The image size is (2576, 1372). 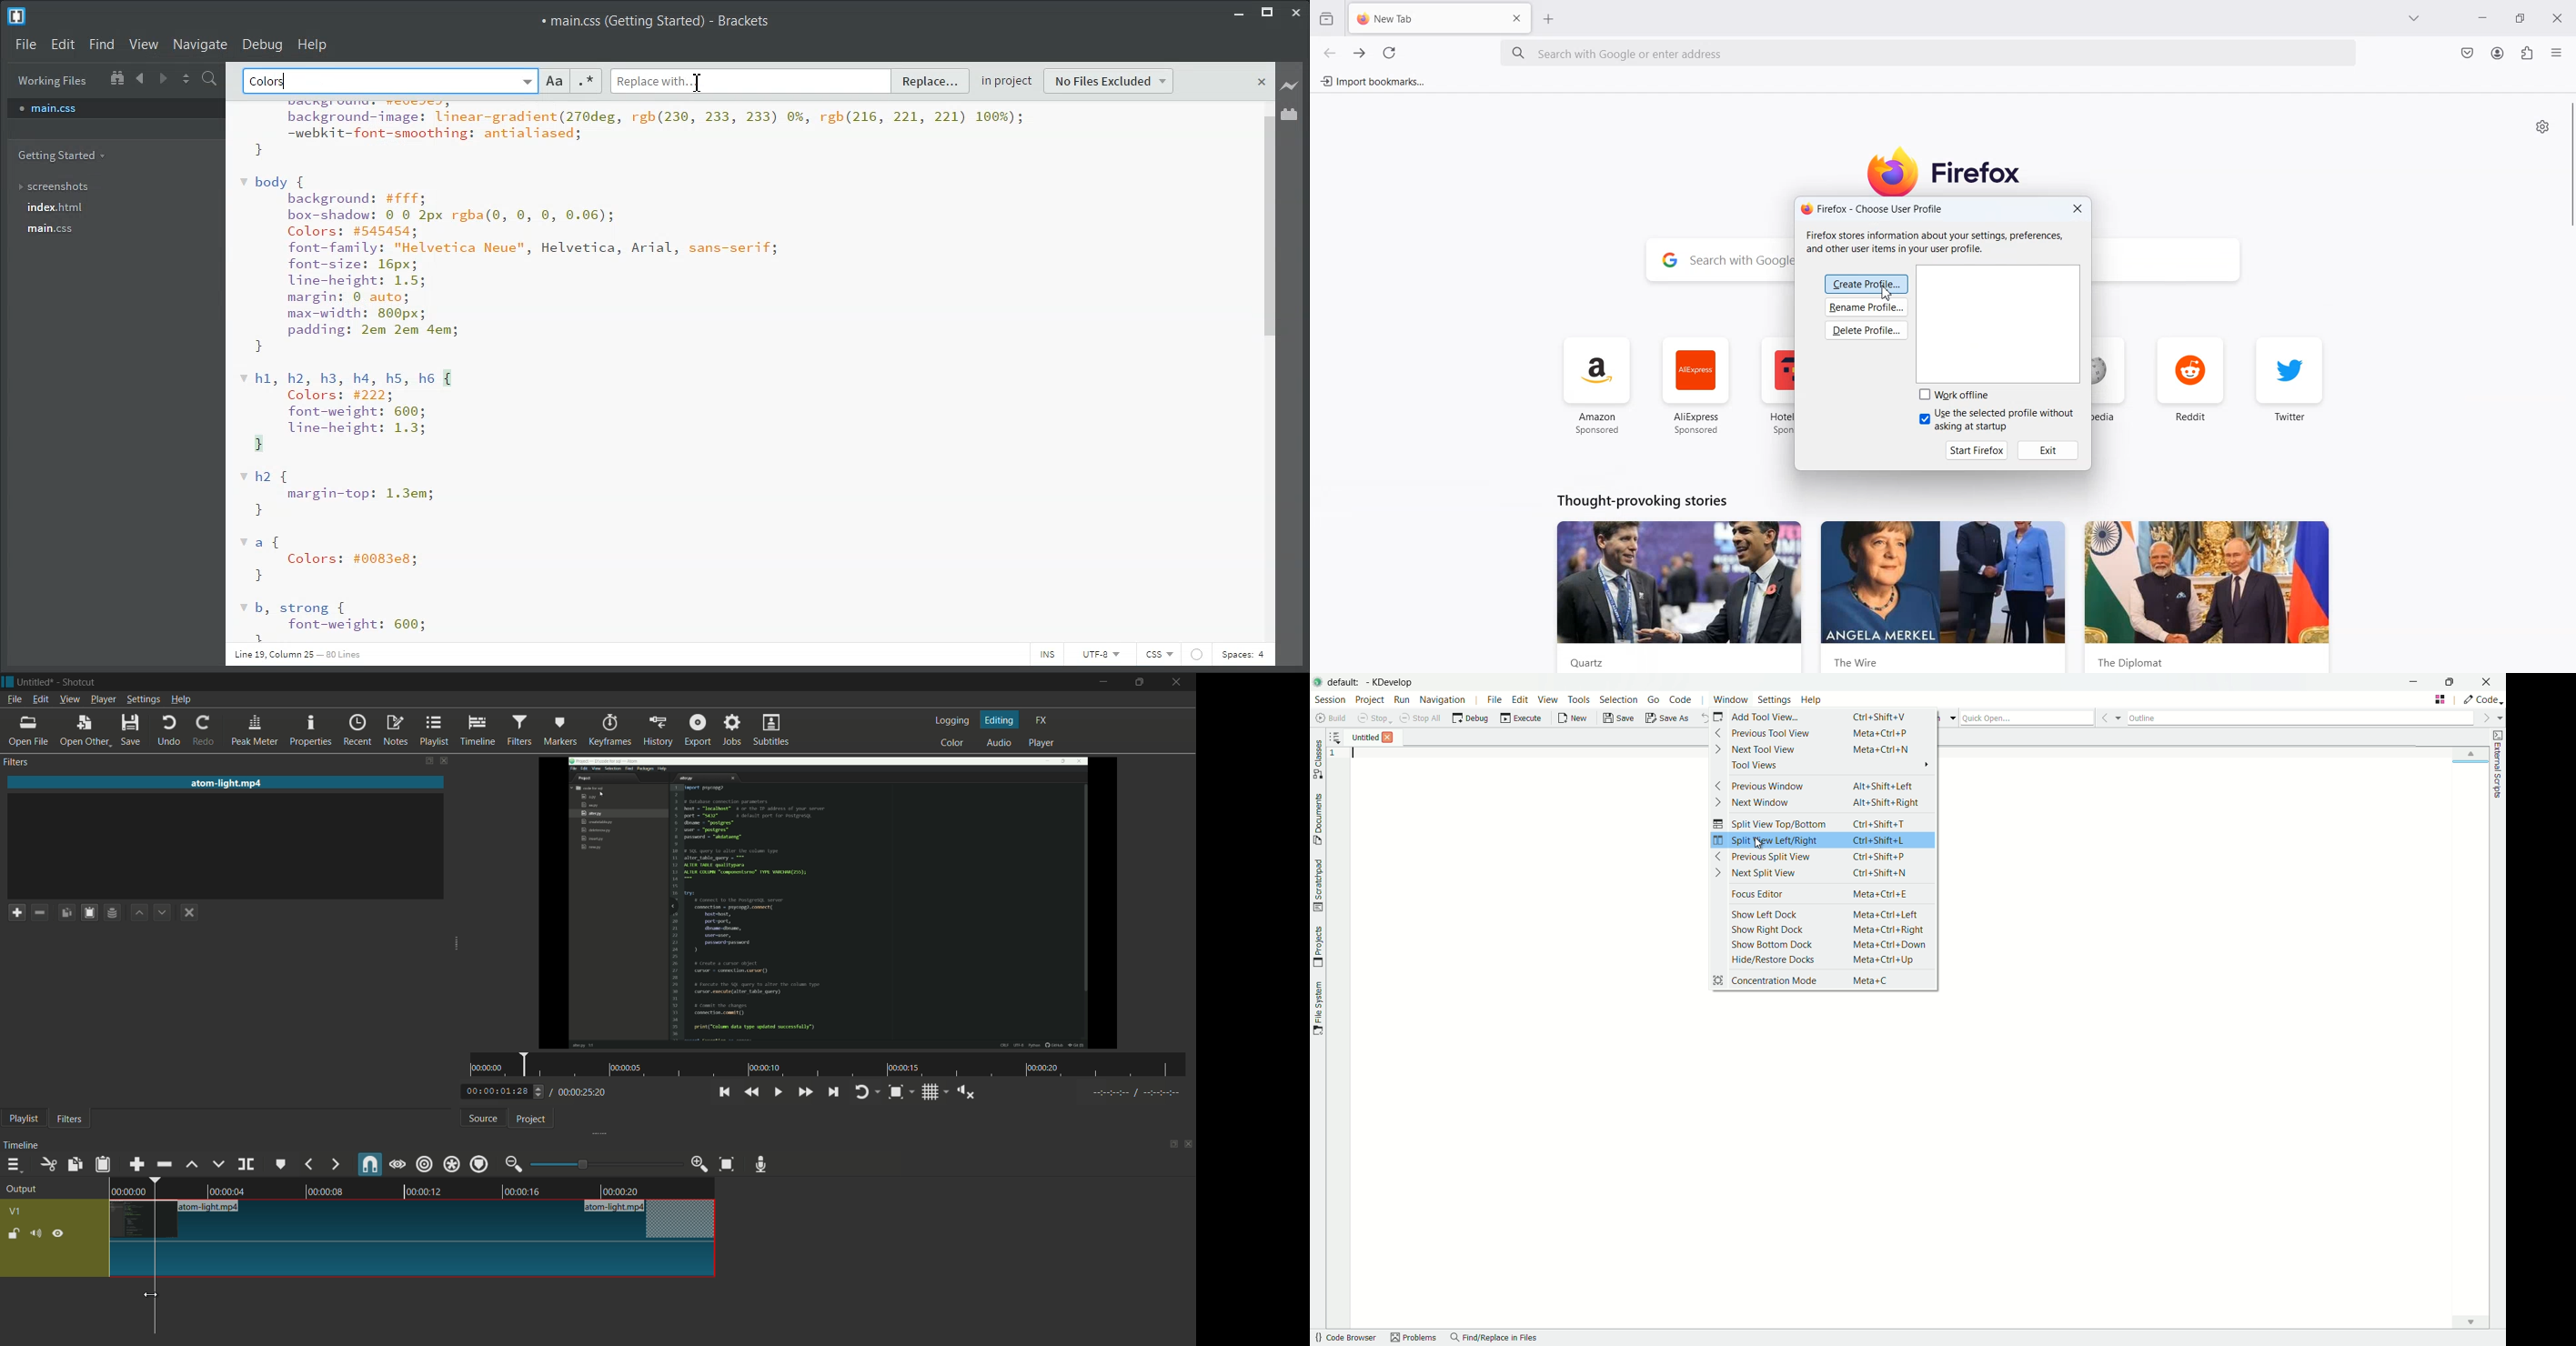 What do you see at coordinates (70, 1120) in the screenshot?
I see `filters` at bounding box center [70, 1120].